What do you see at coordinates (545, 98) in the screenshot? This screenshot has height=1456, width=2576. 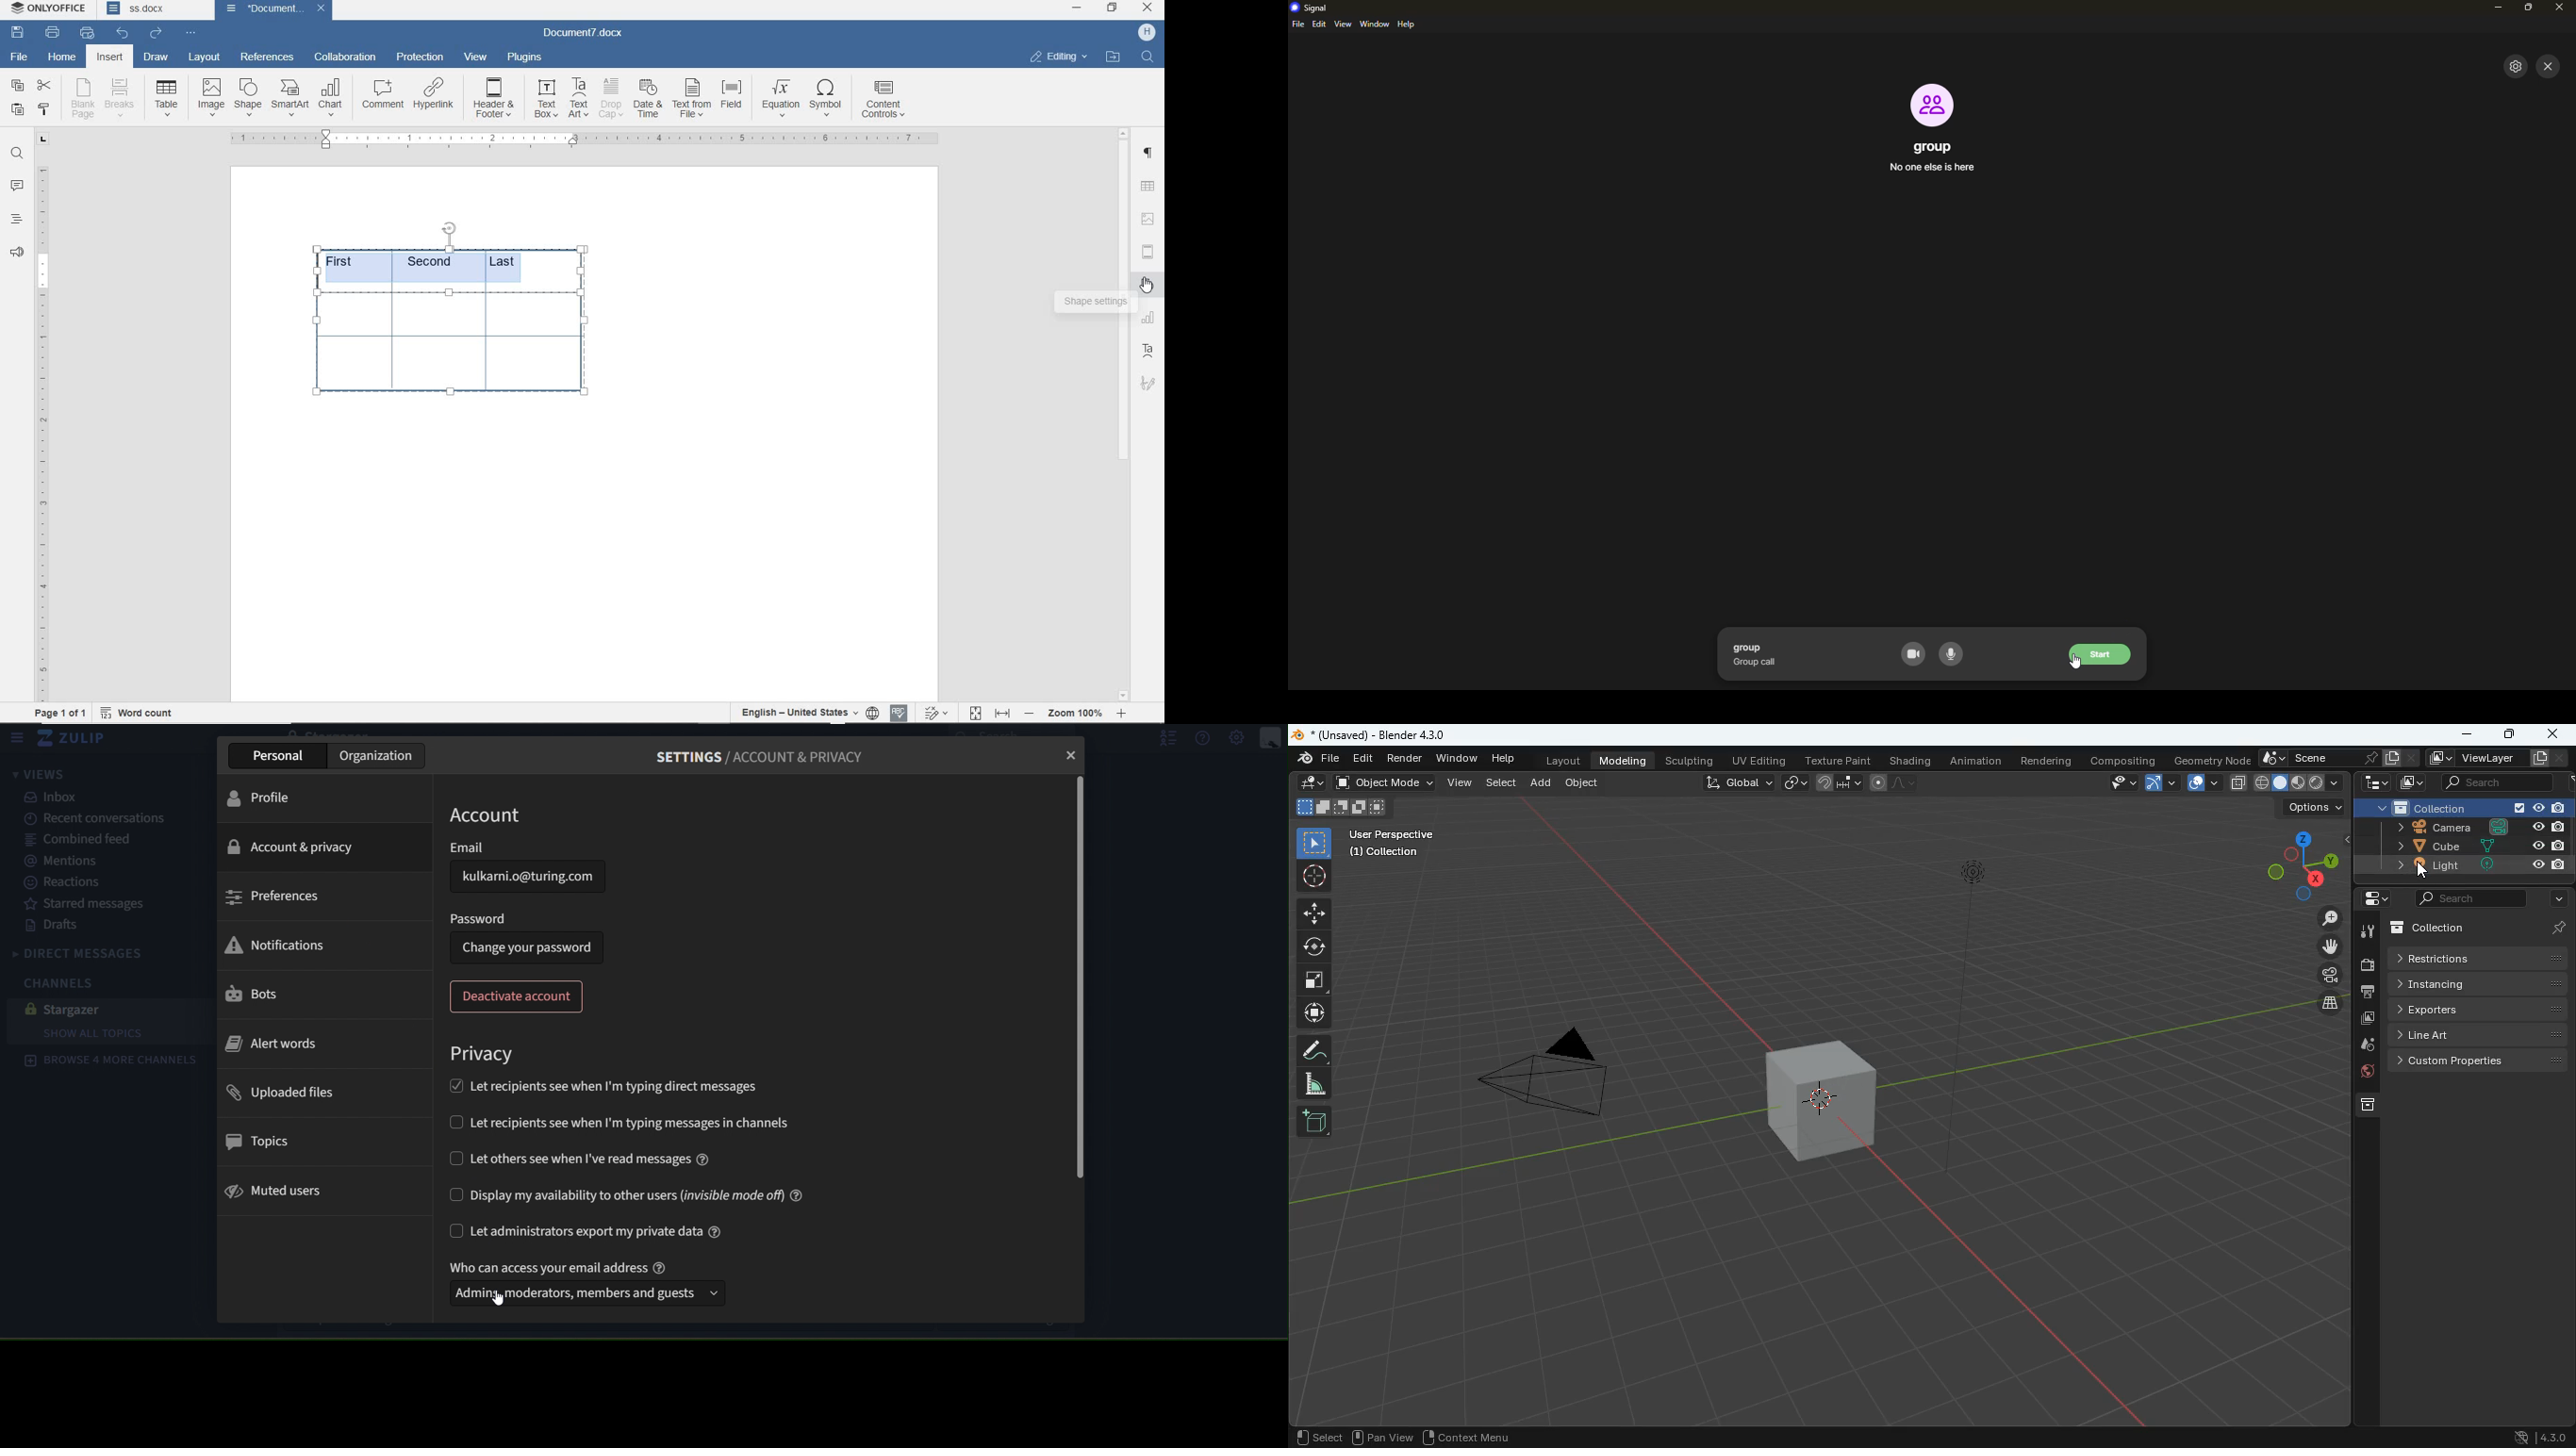 I see `text box` at bounding box center [545, 98].